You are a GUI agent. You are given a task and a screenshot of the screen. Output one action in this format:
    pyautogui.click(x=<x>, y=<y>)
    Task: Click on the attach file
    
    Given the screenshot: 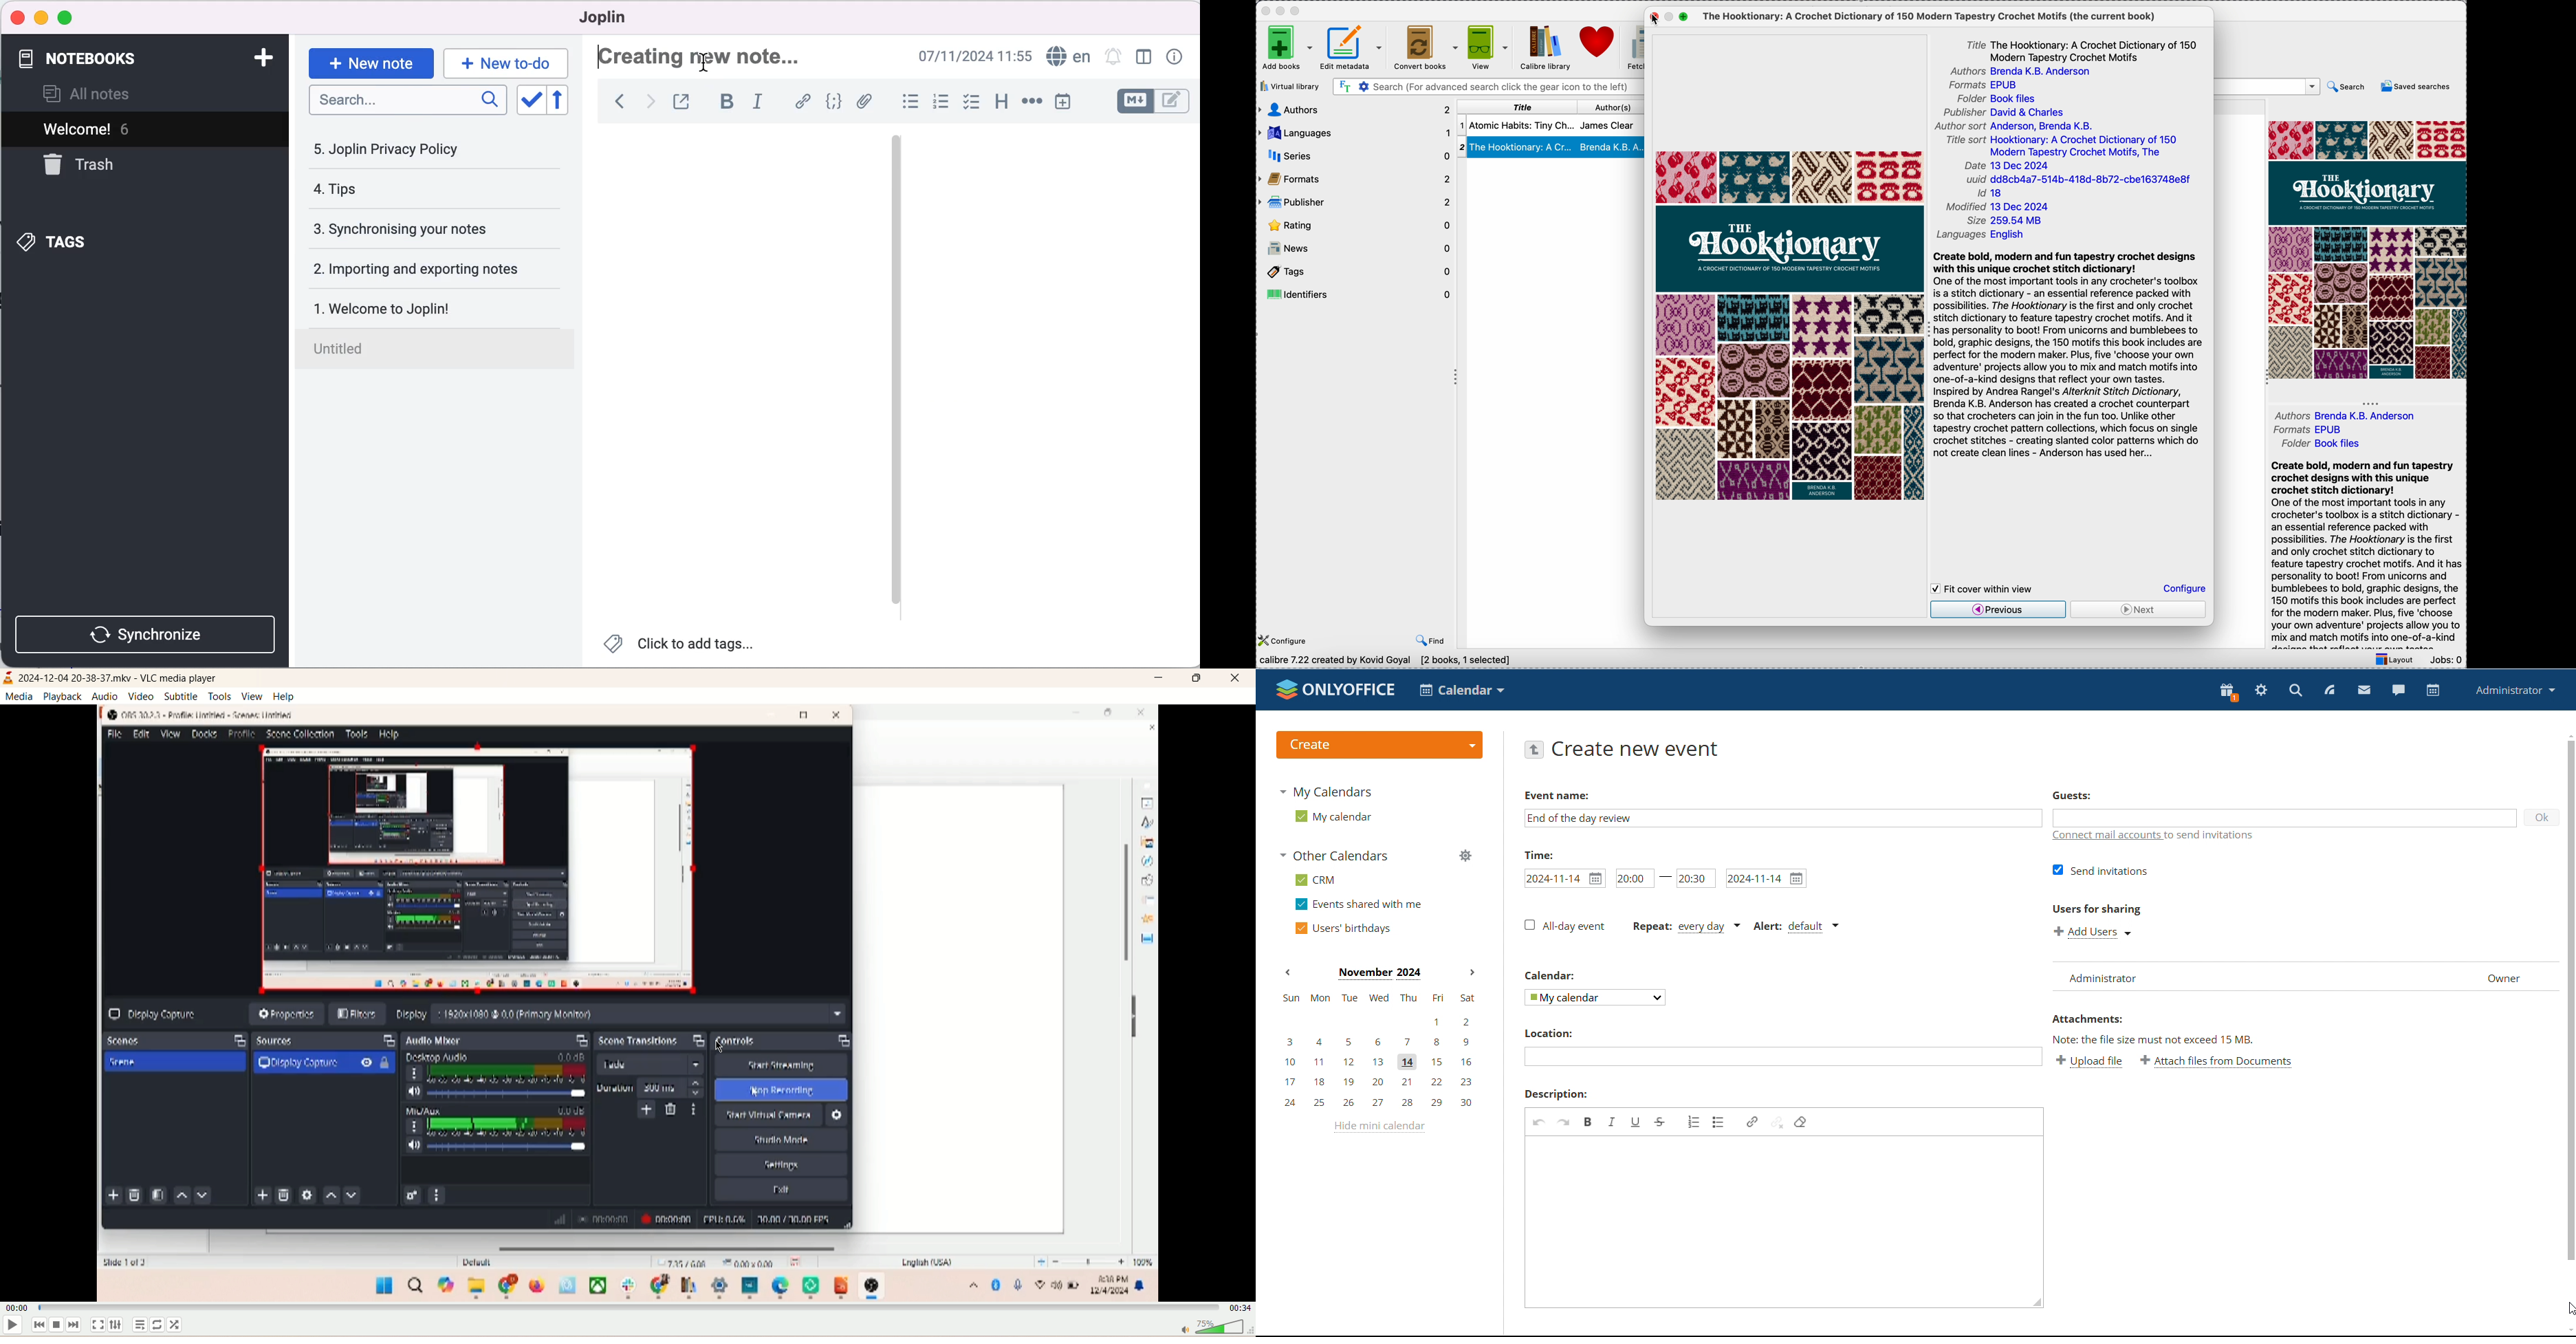 What is the action you would take?
    pyautogui.click(x=863, y=103)
    